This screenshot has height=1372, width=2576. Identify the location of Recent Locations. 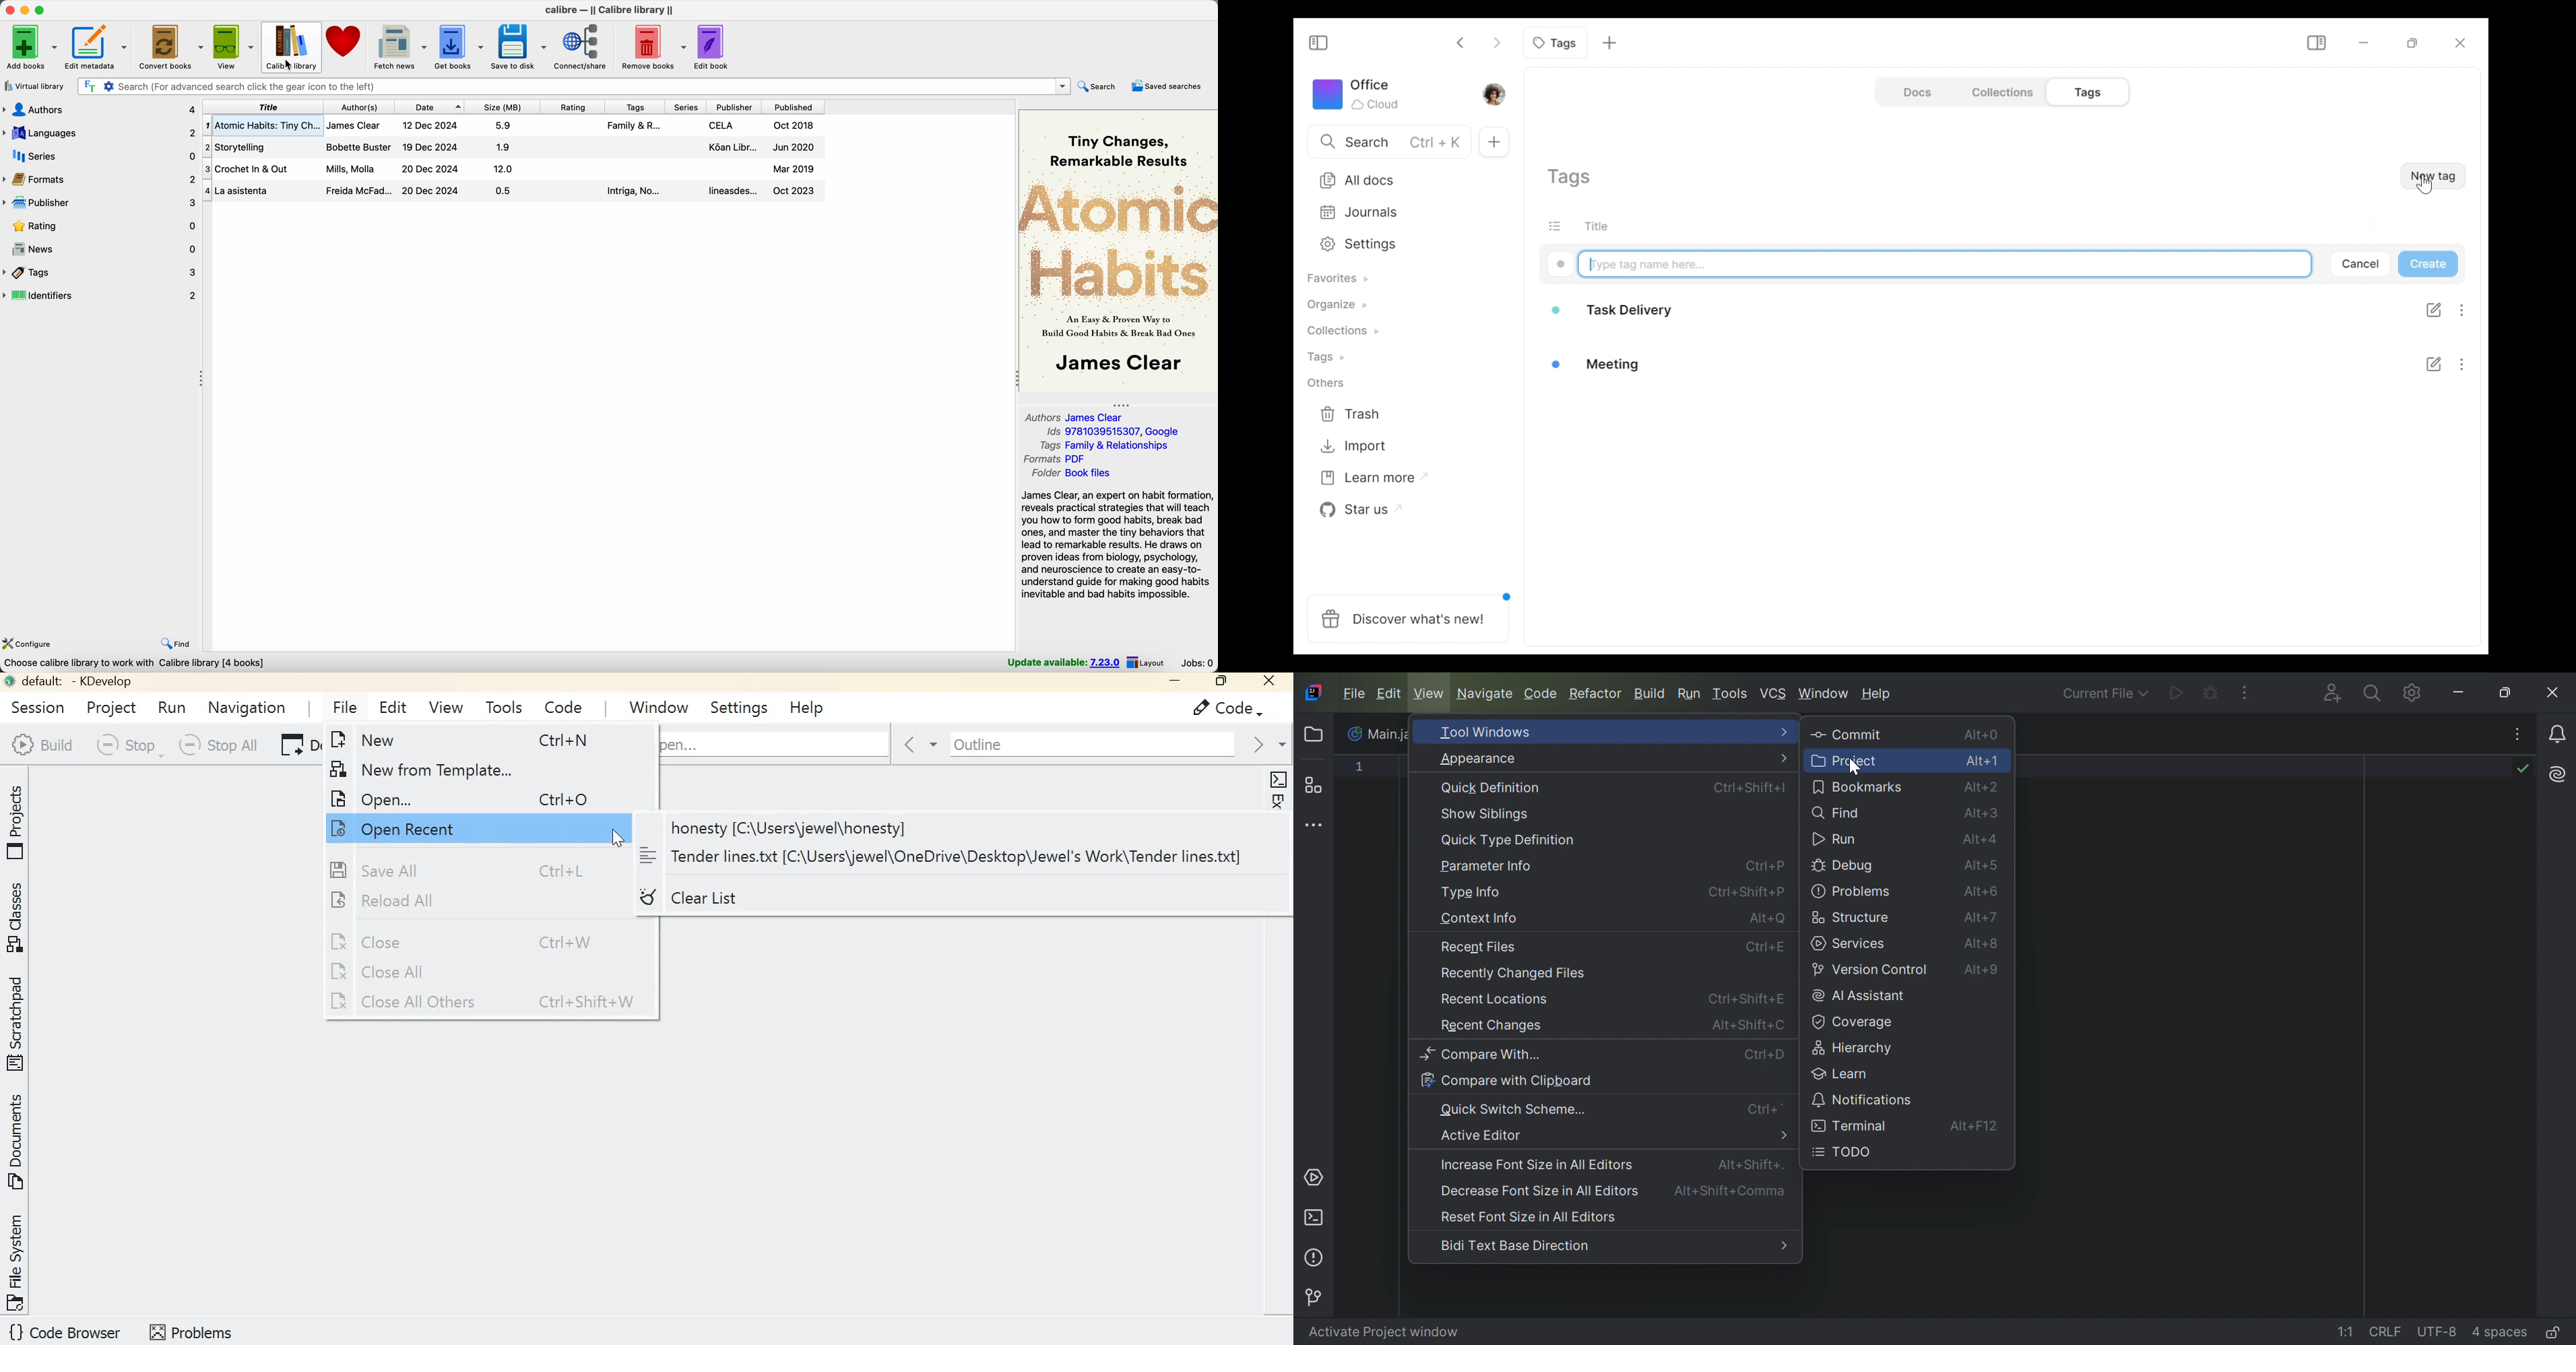
(1496, 999).